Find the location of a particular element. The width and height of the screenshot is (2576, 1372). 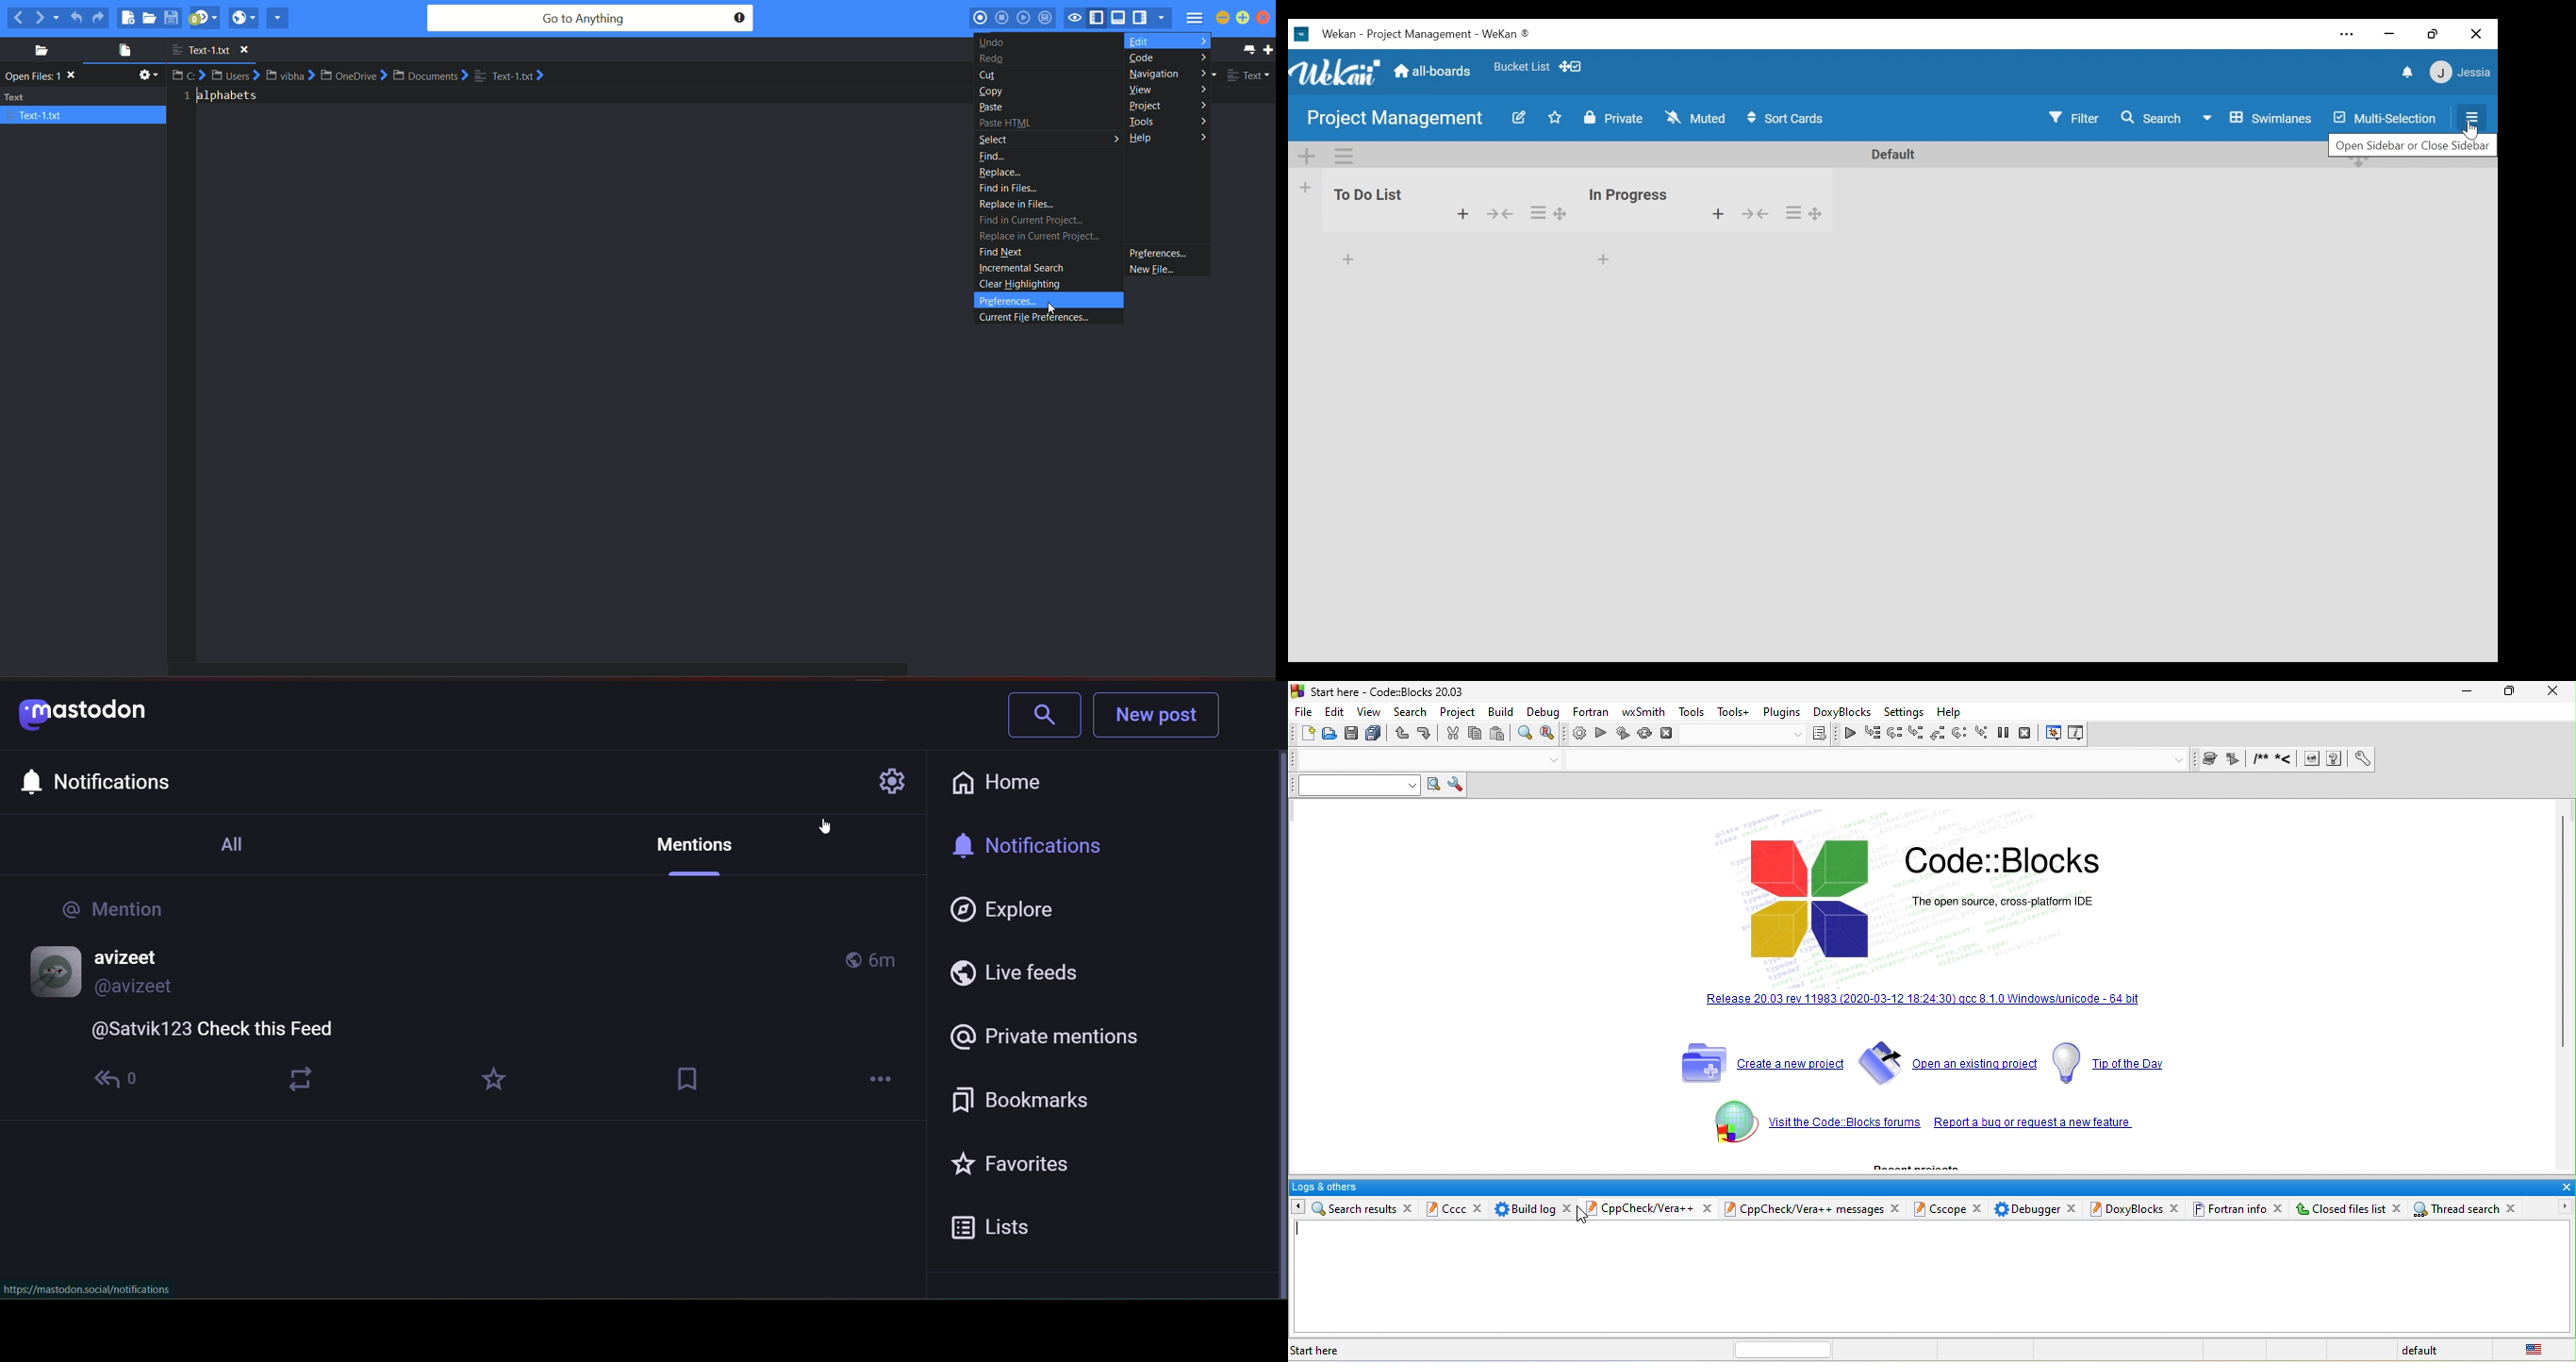

debugger is located at coordinates (2026, 1208).